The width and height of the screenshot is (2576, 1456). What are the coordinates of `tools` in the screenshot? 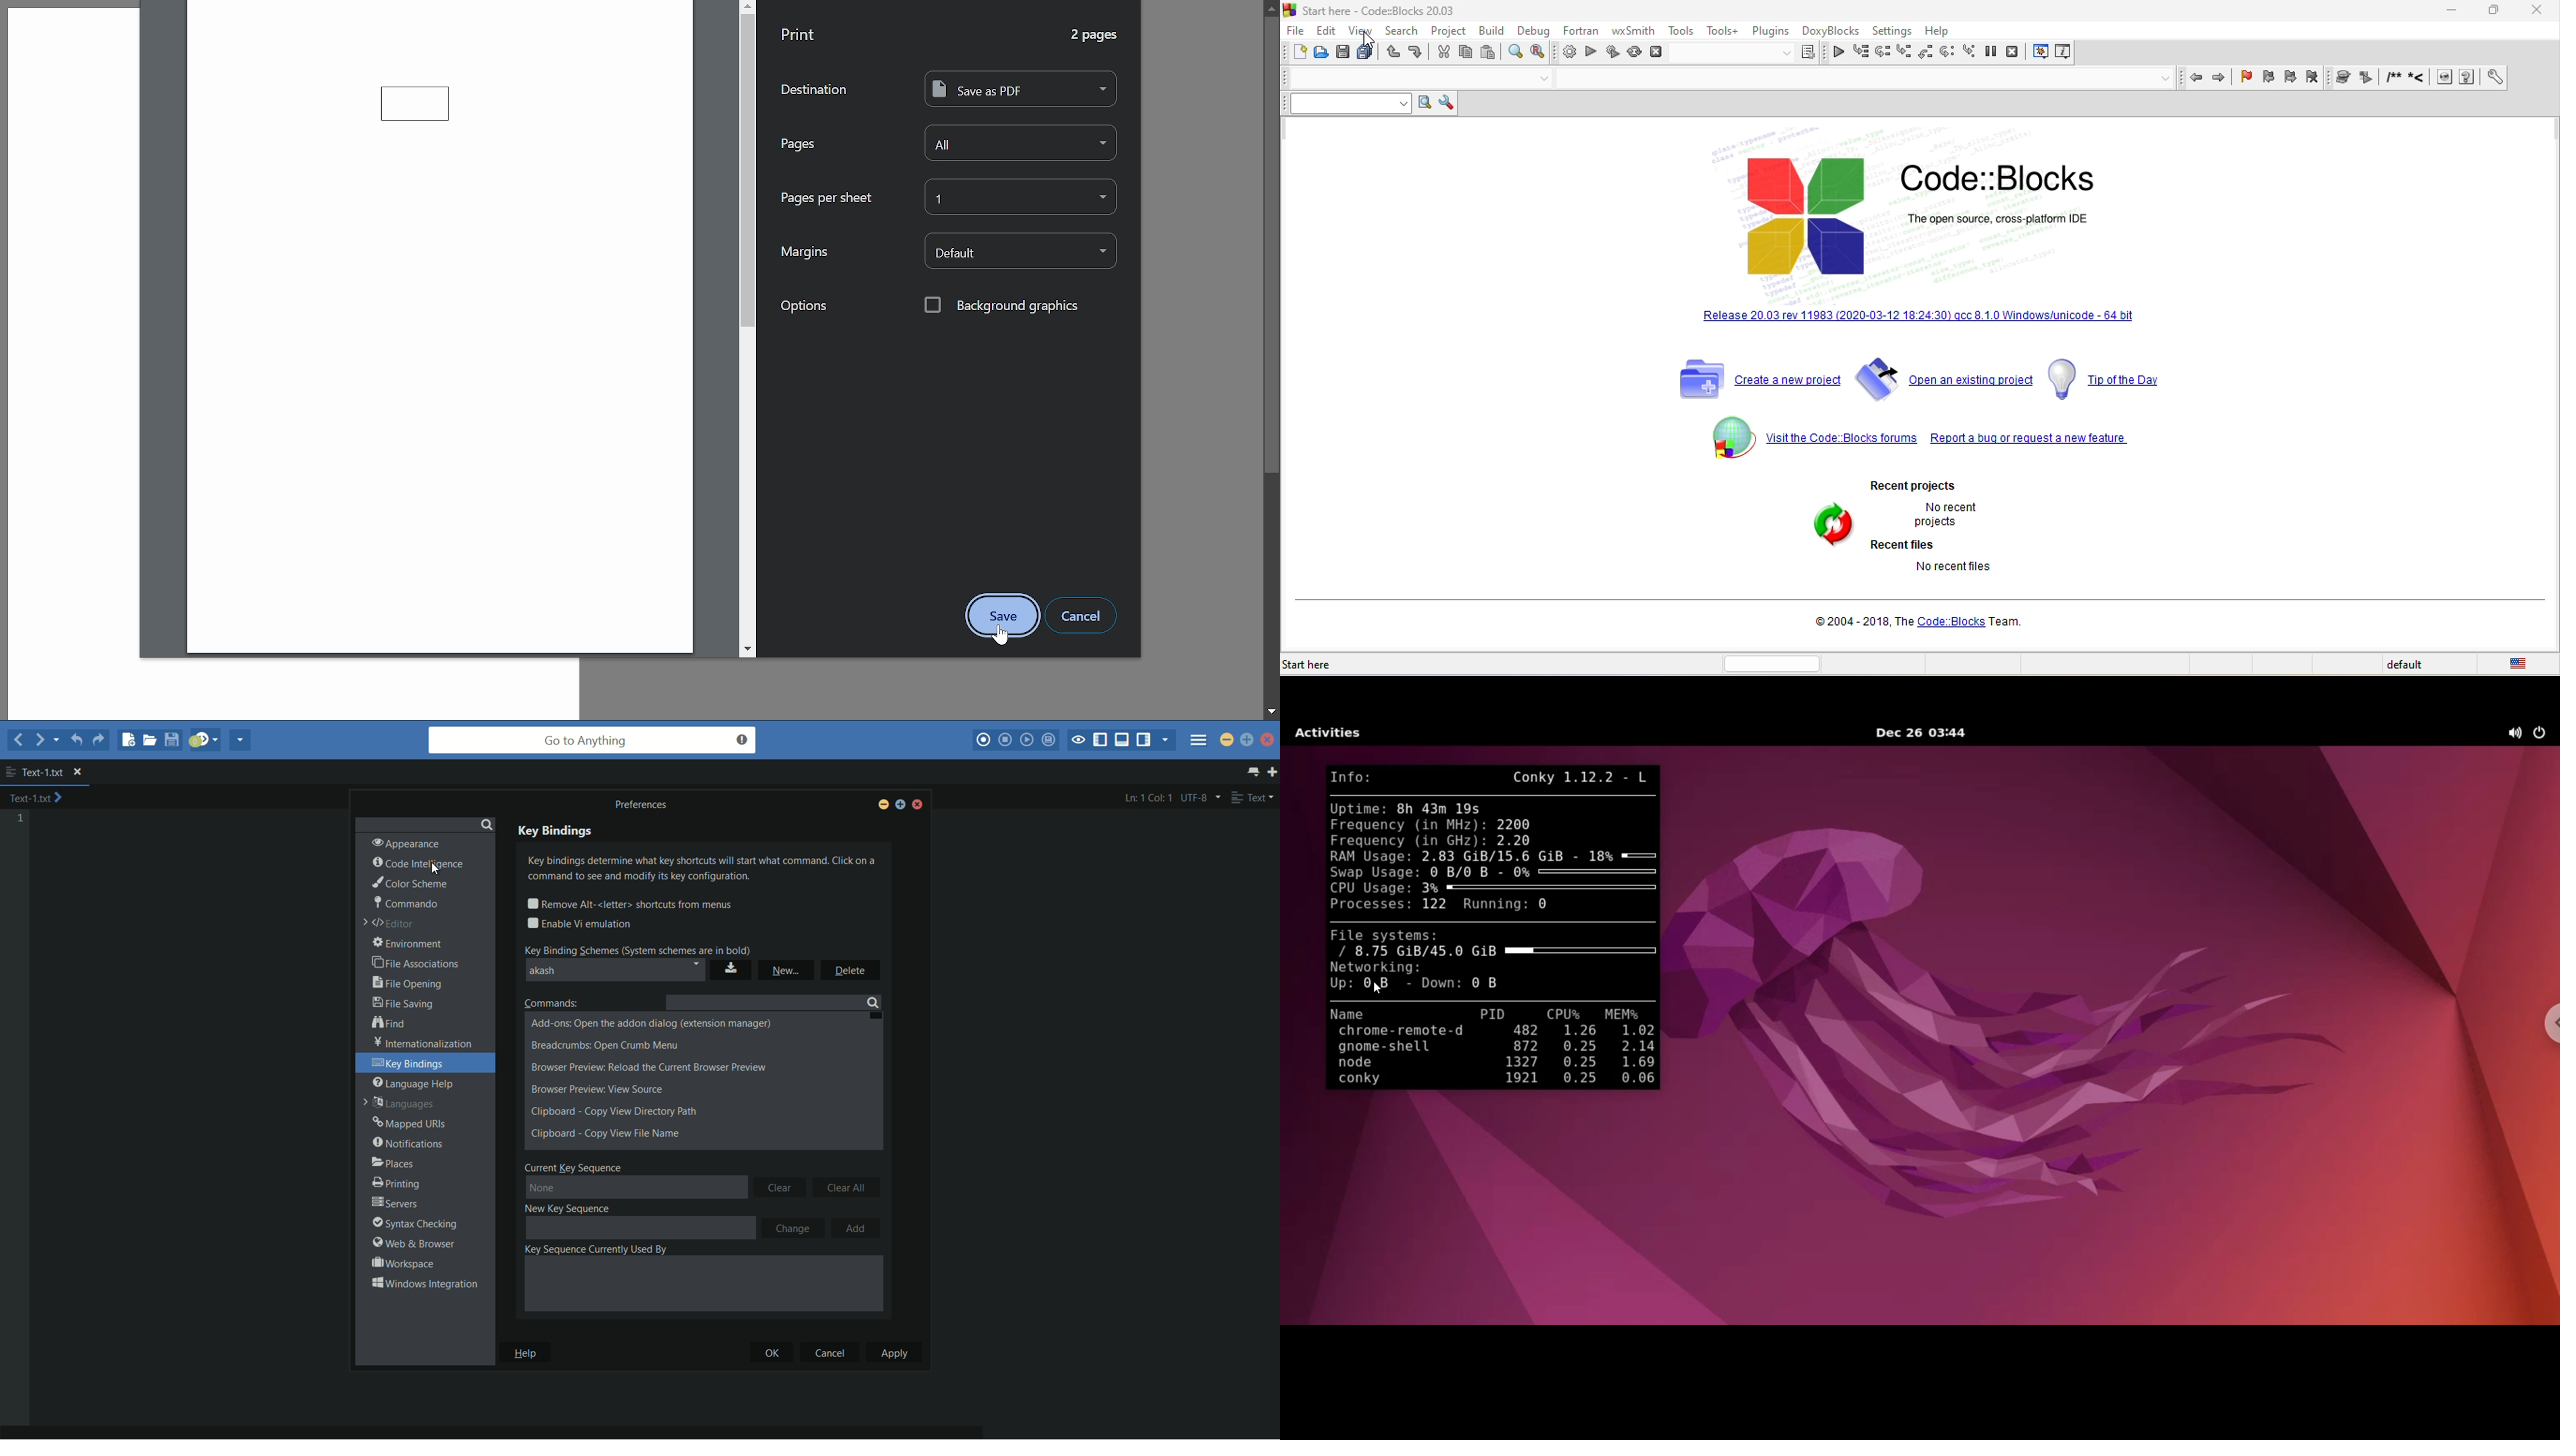 It's located at (1682, 30).